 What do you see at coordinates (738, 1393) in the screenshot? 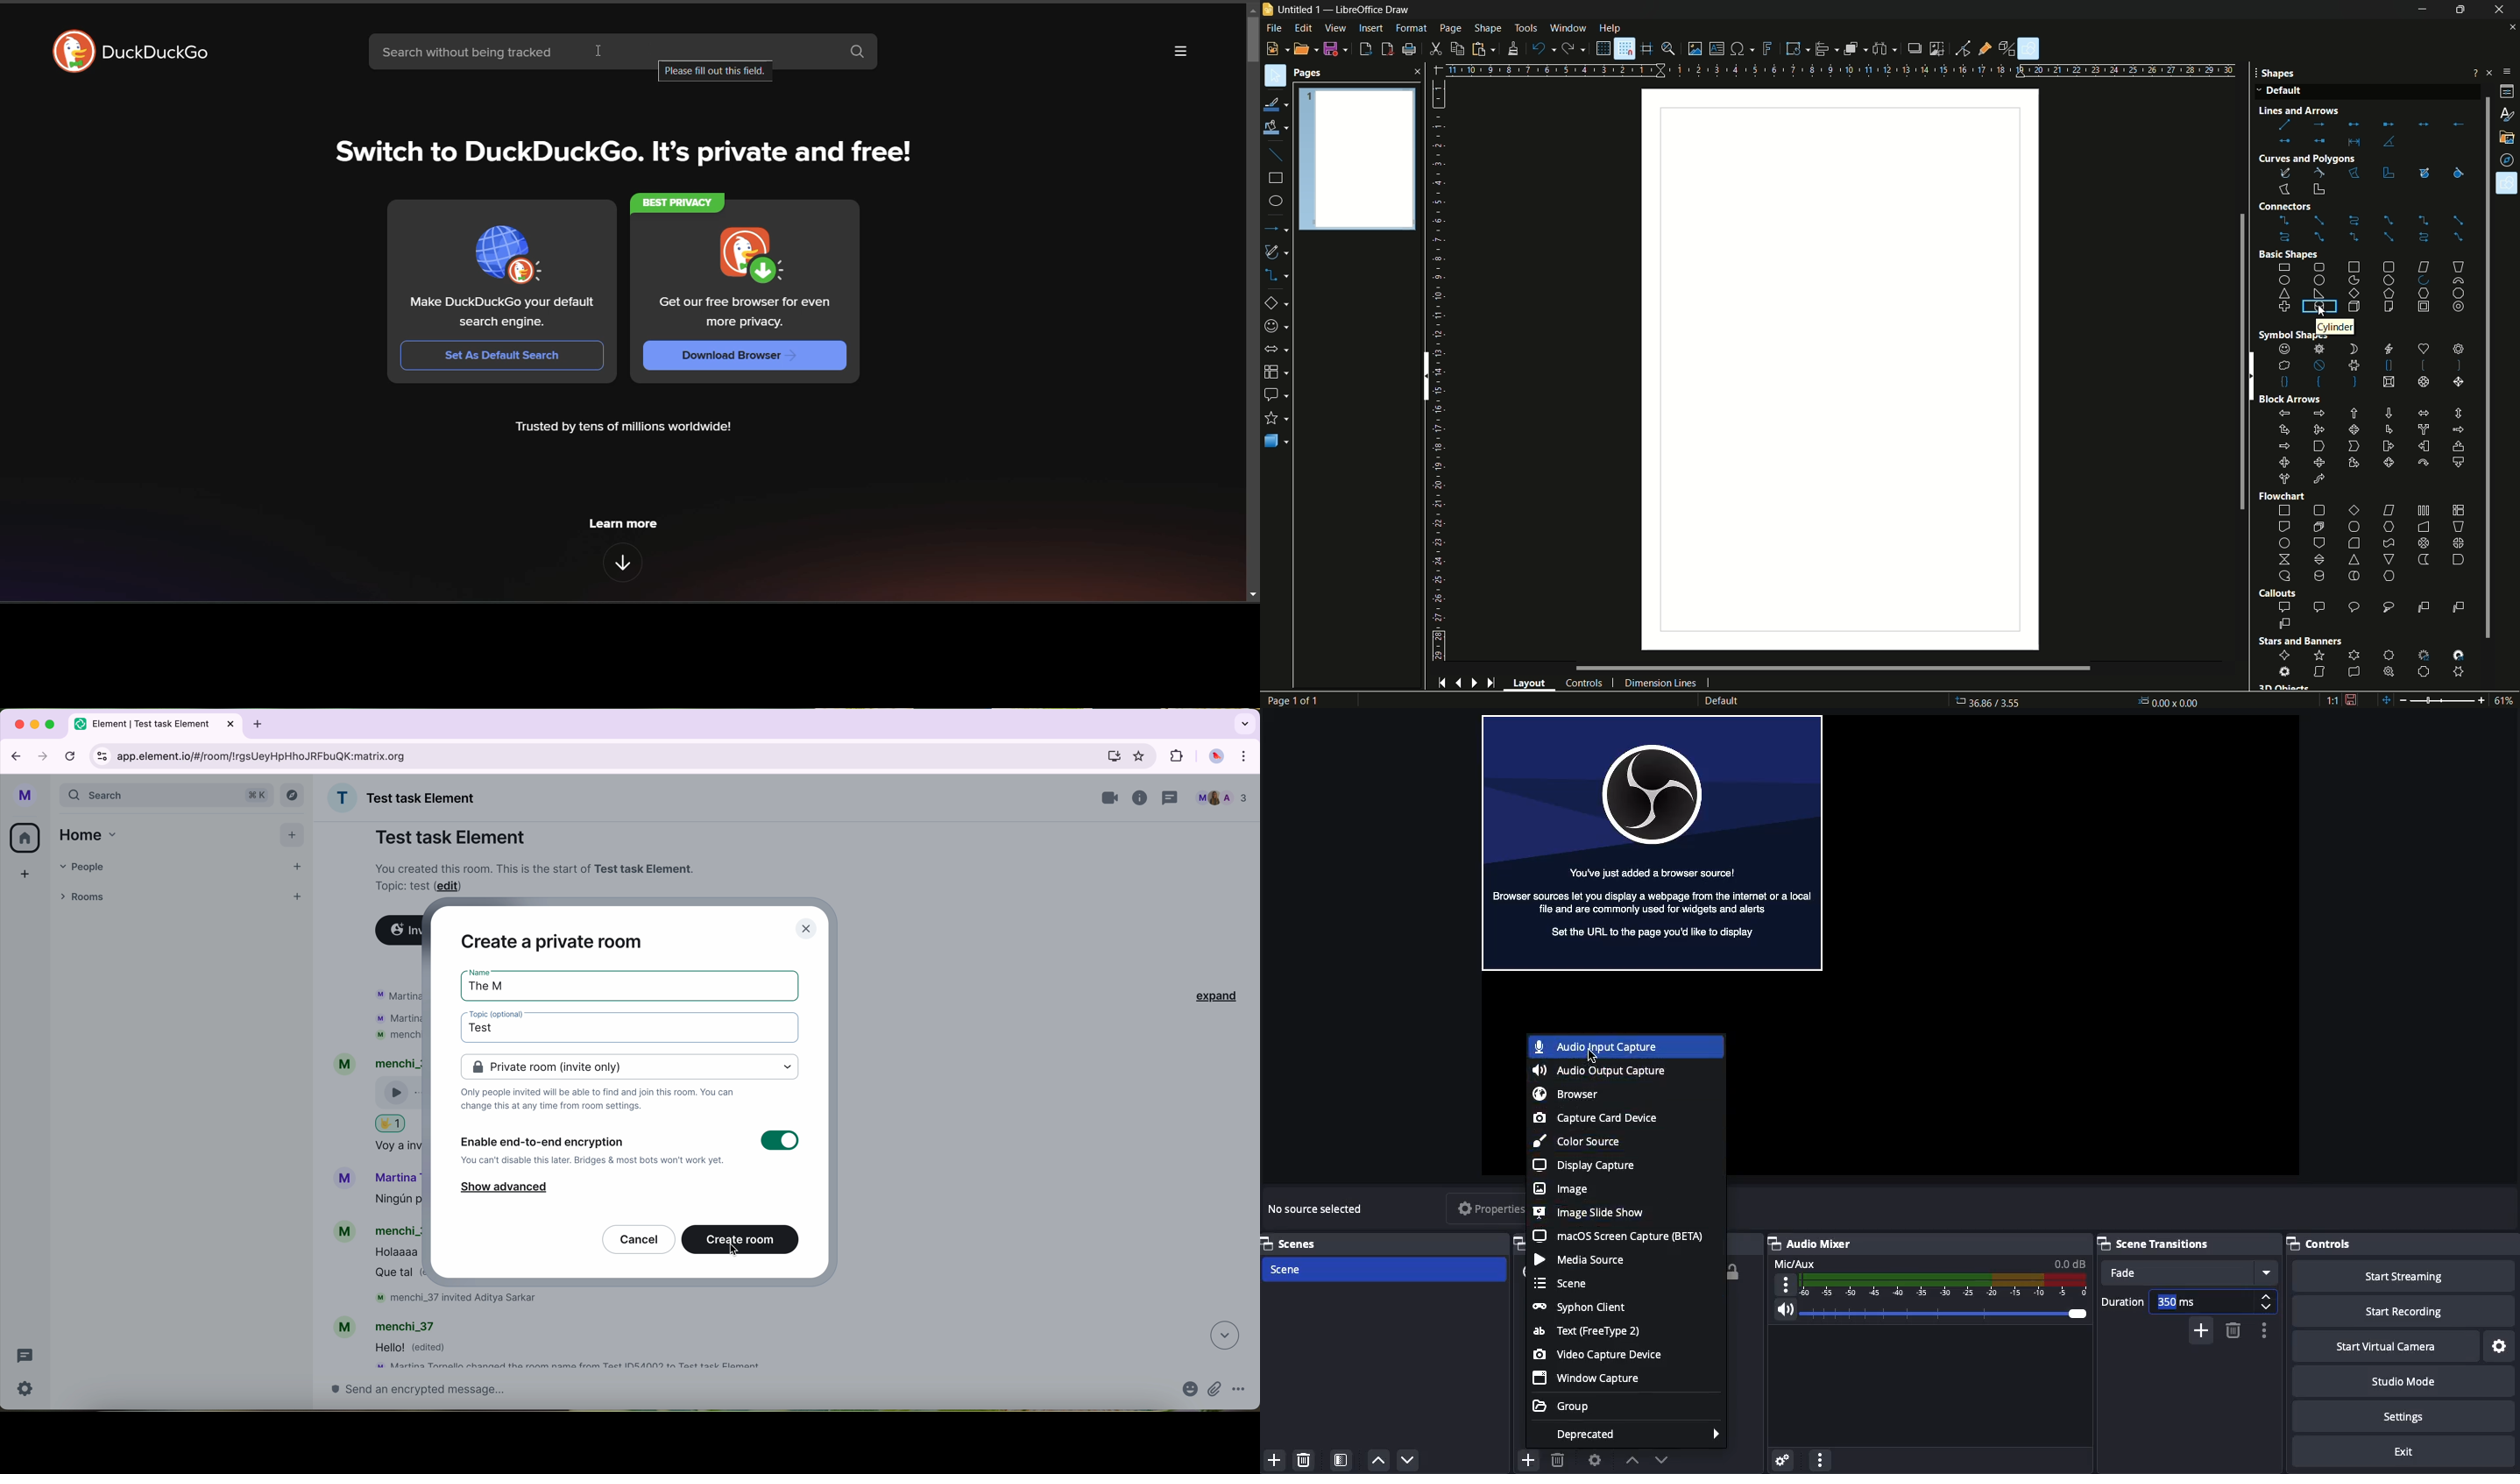
I see `send a message` at bounding box center [738, 1393].